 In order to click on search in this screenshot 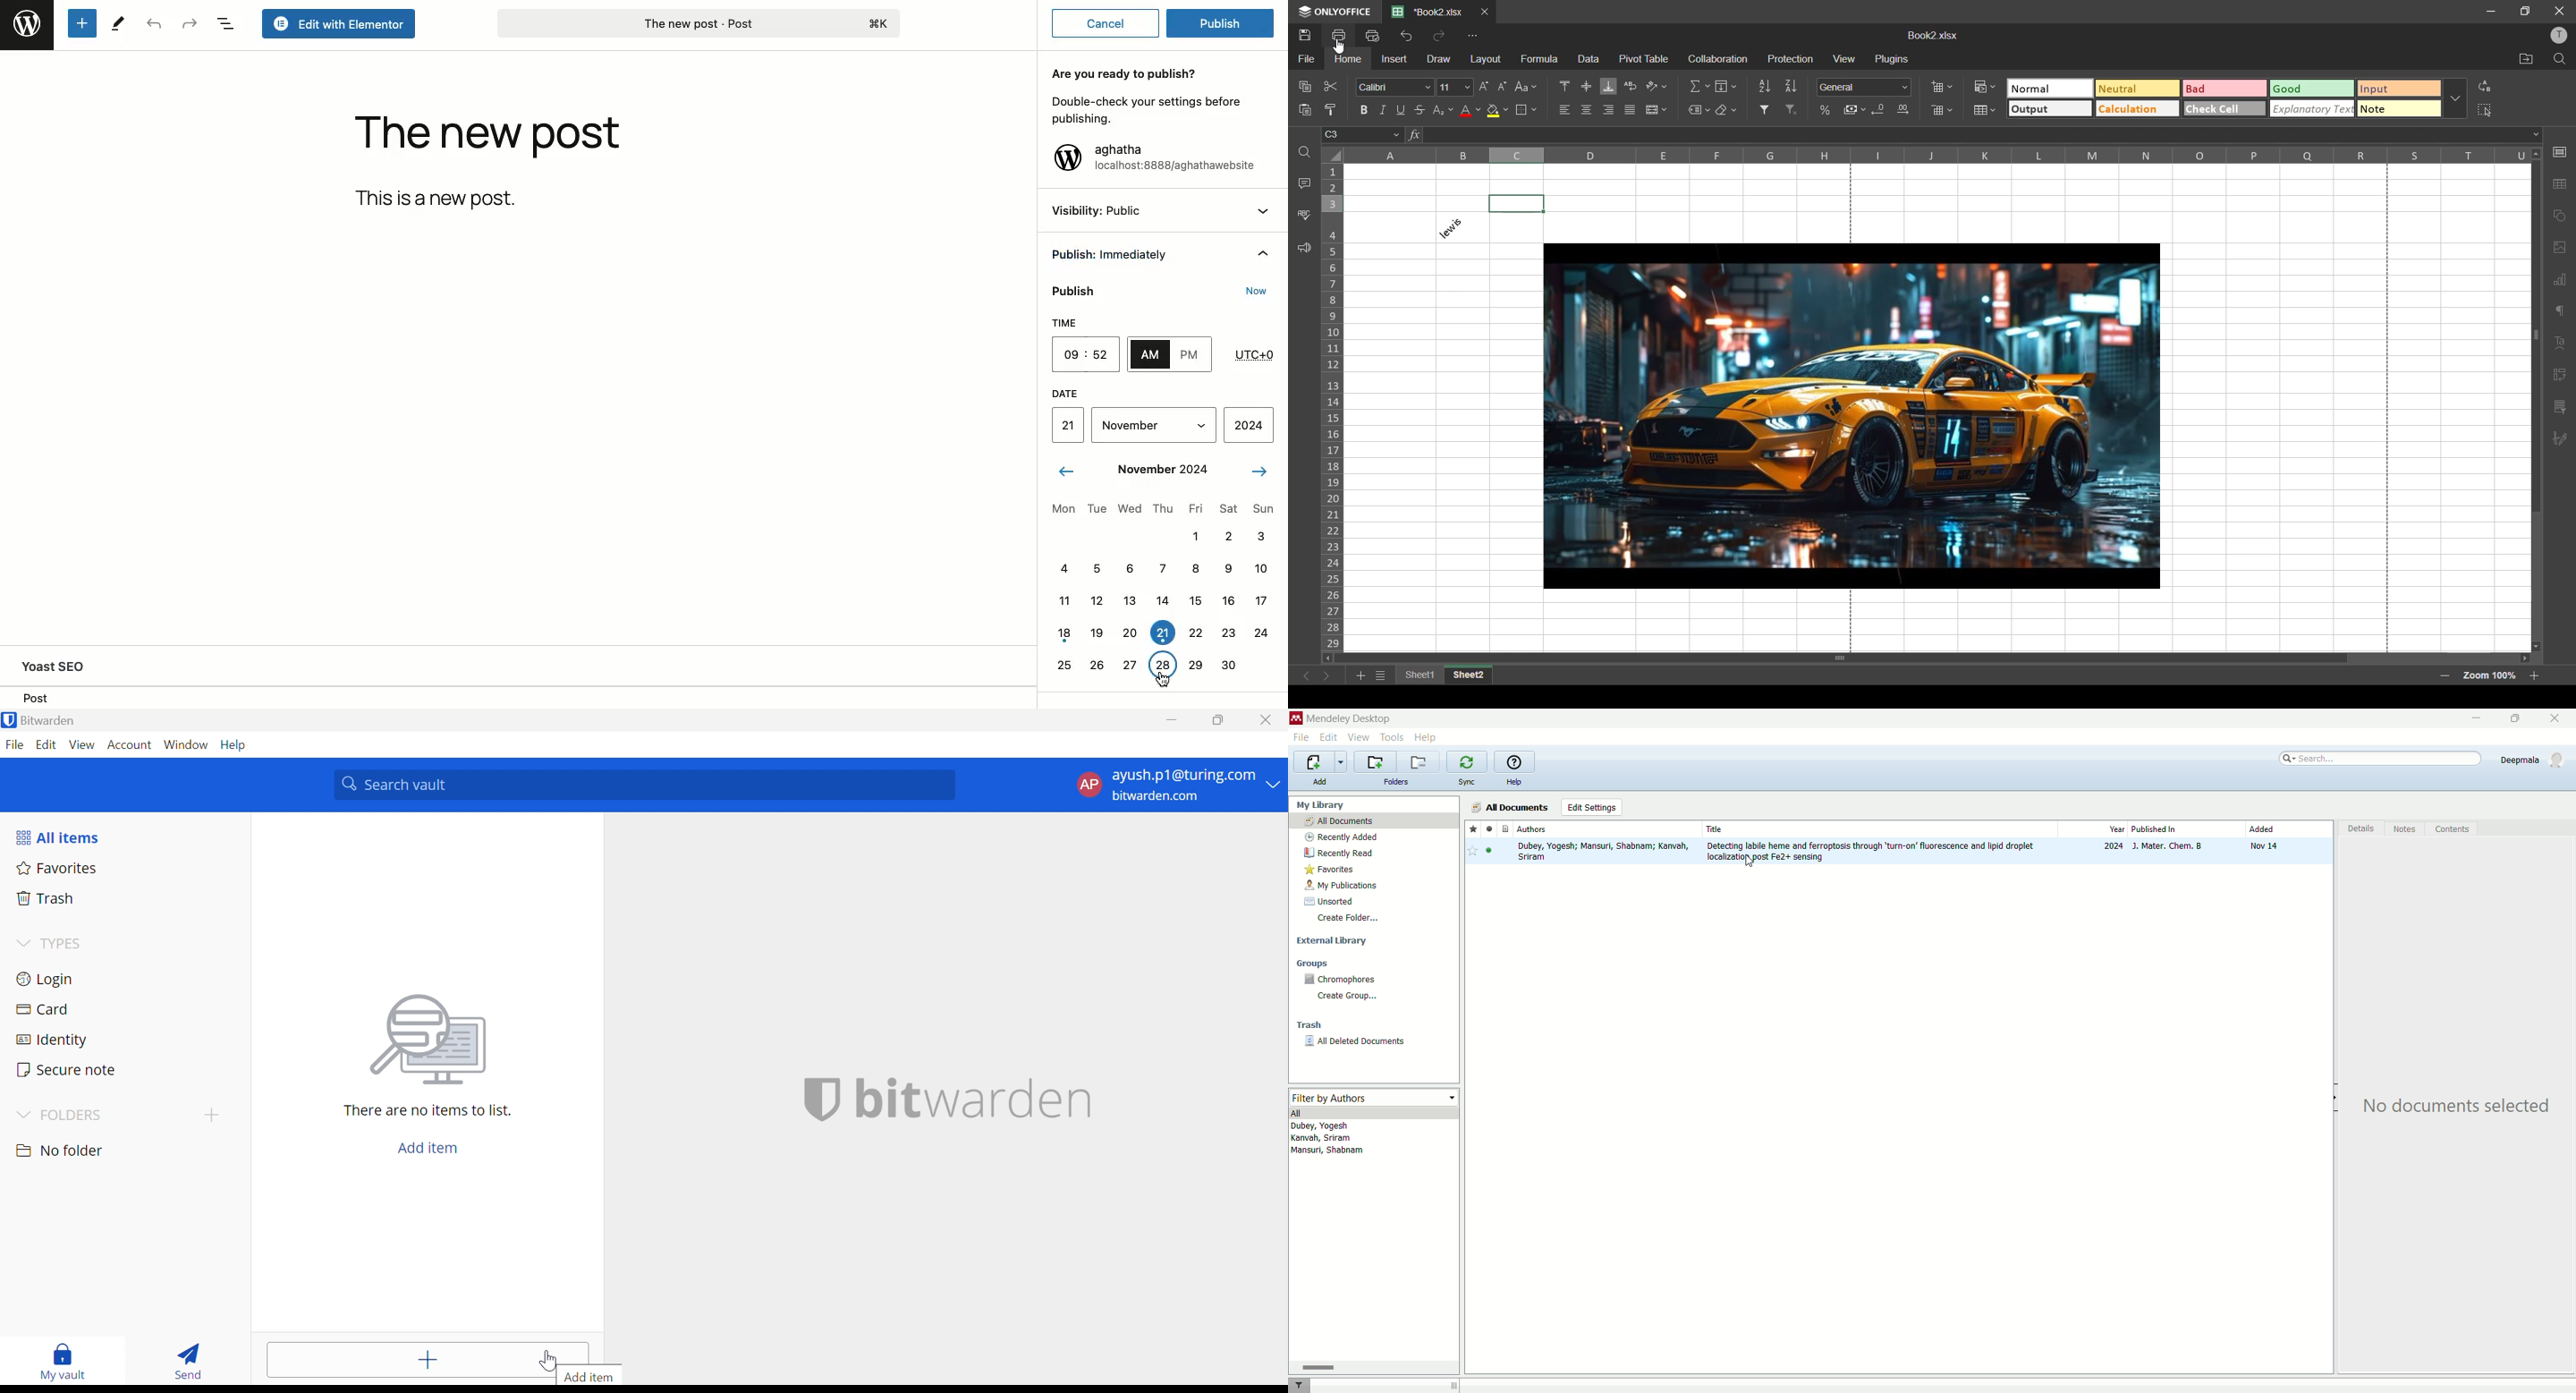, I will do `click(2381, 757)`.